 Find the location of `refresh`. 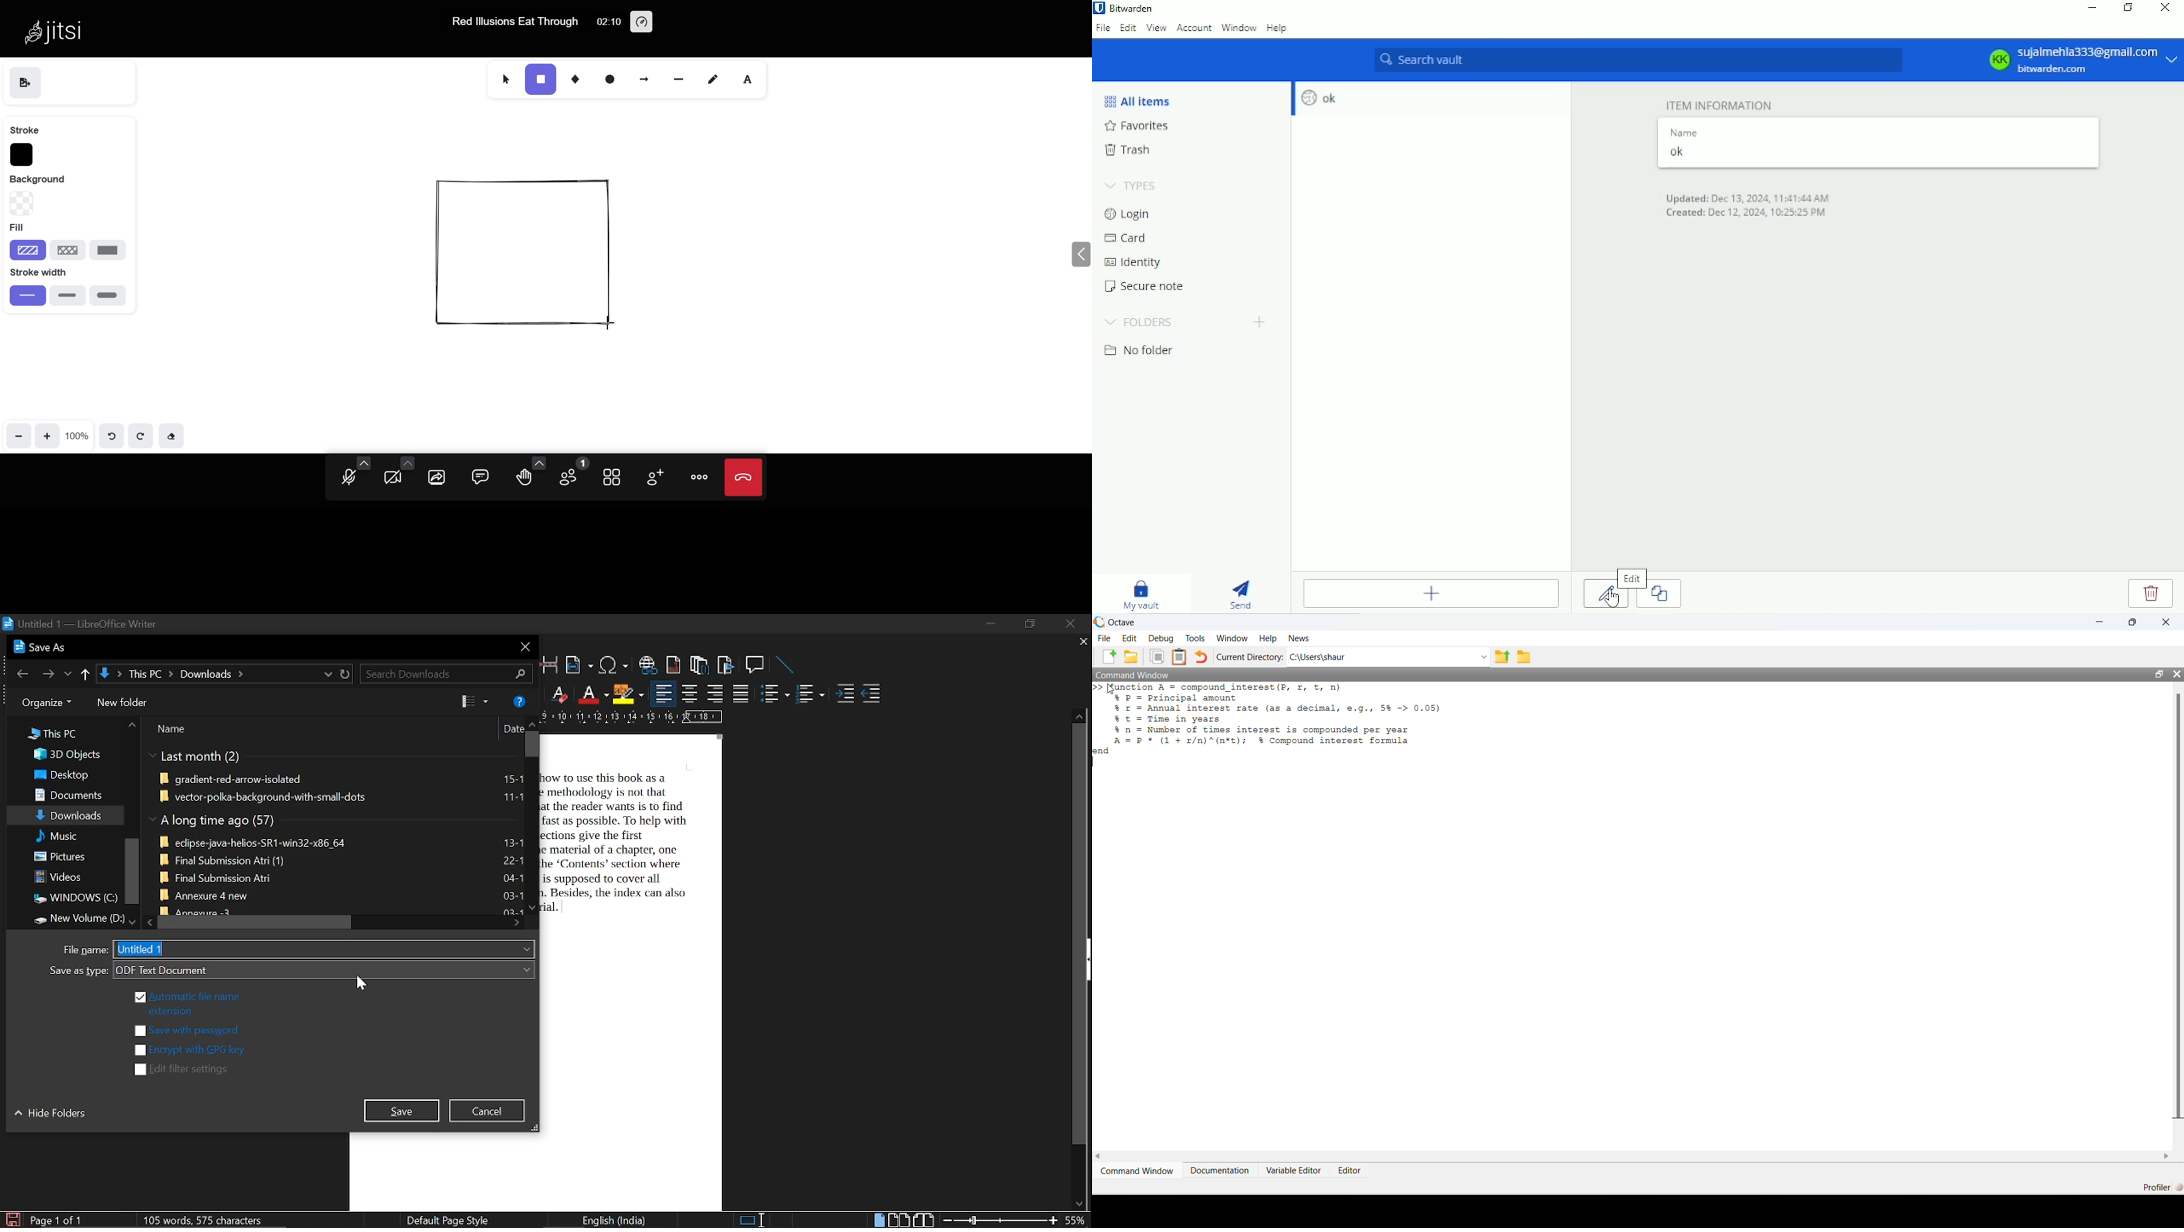

refresh is located at coordinates (346, 675).